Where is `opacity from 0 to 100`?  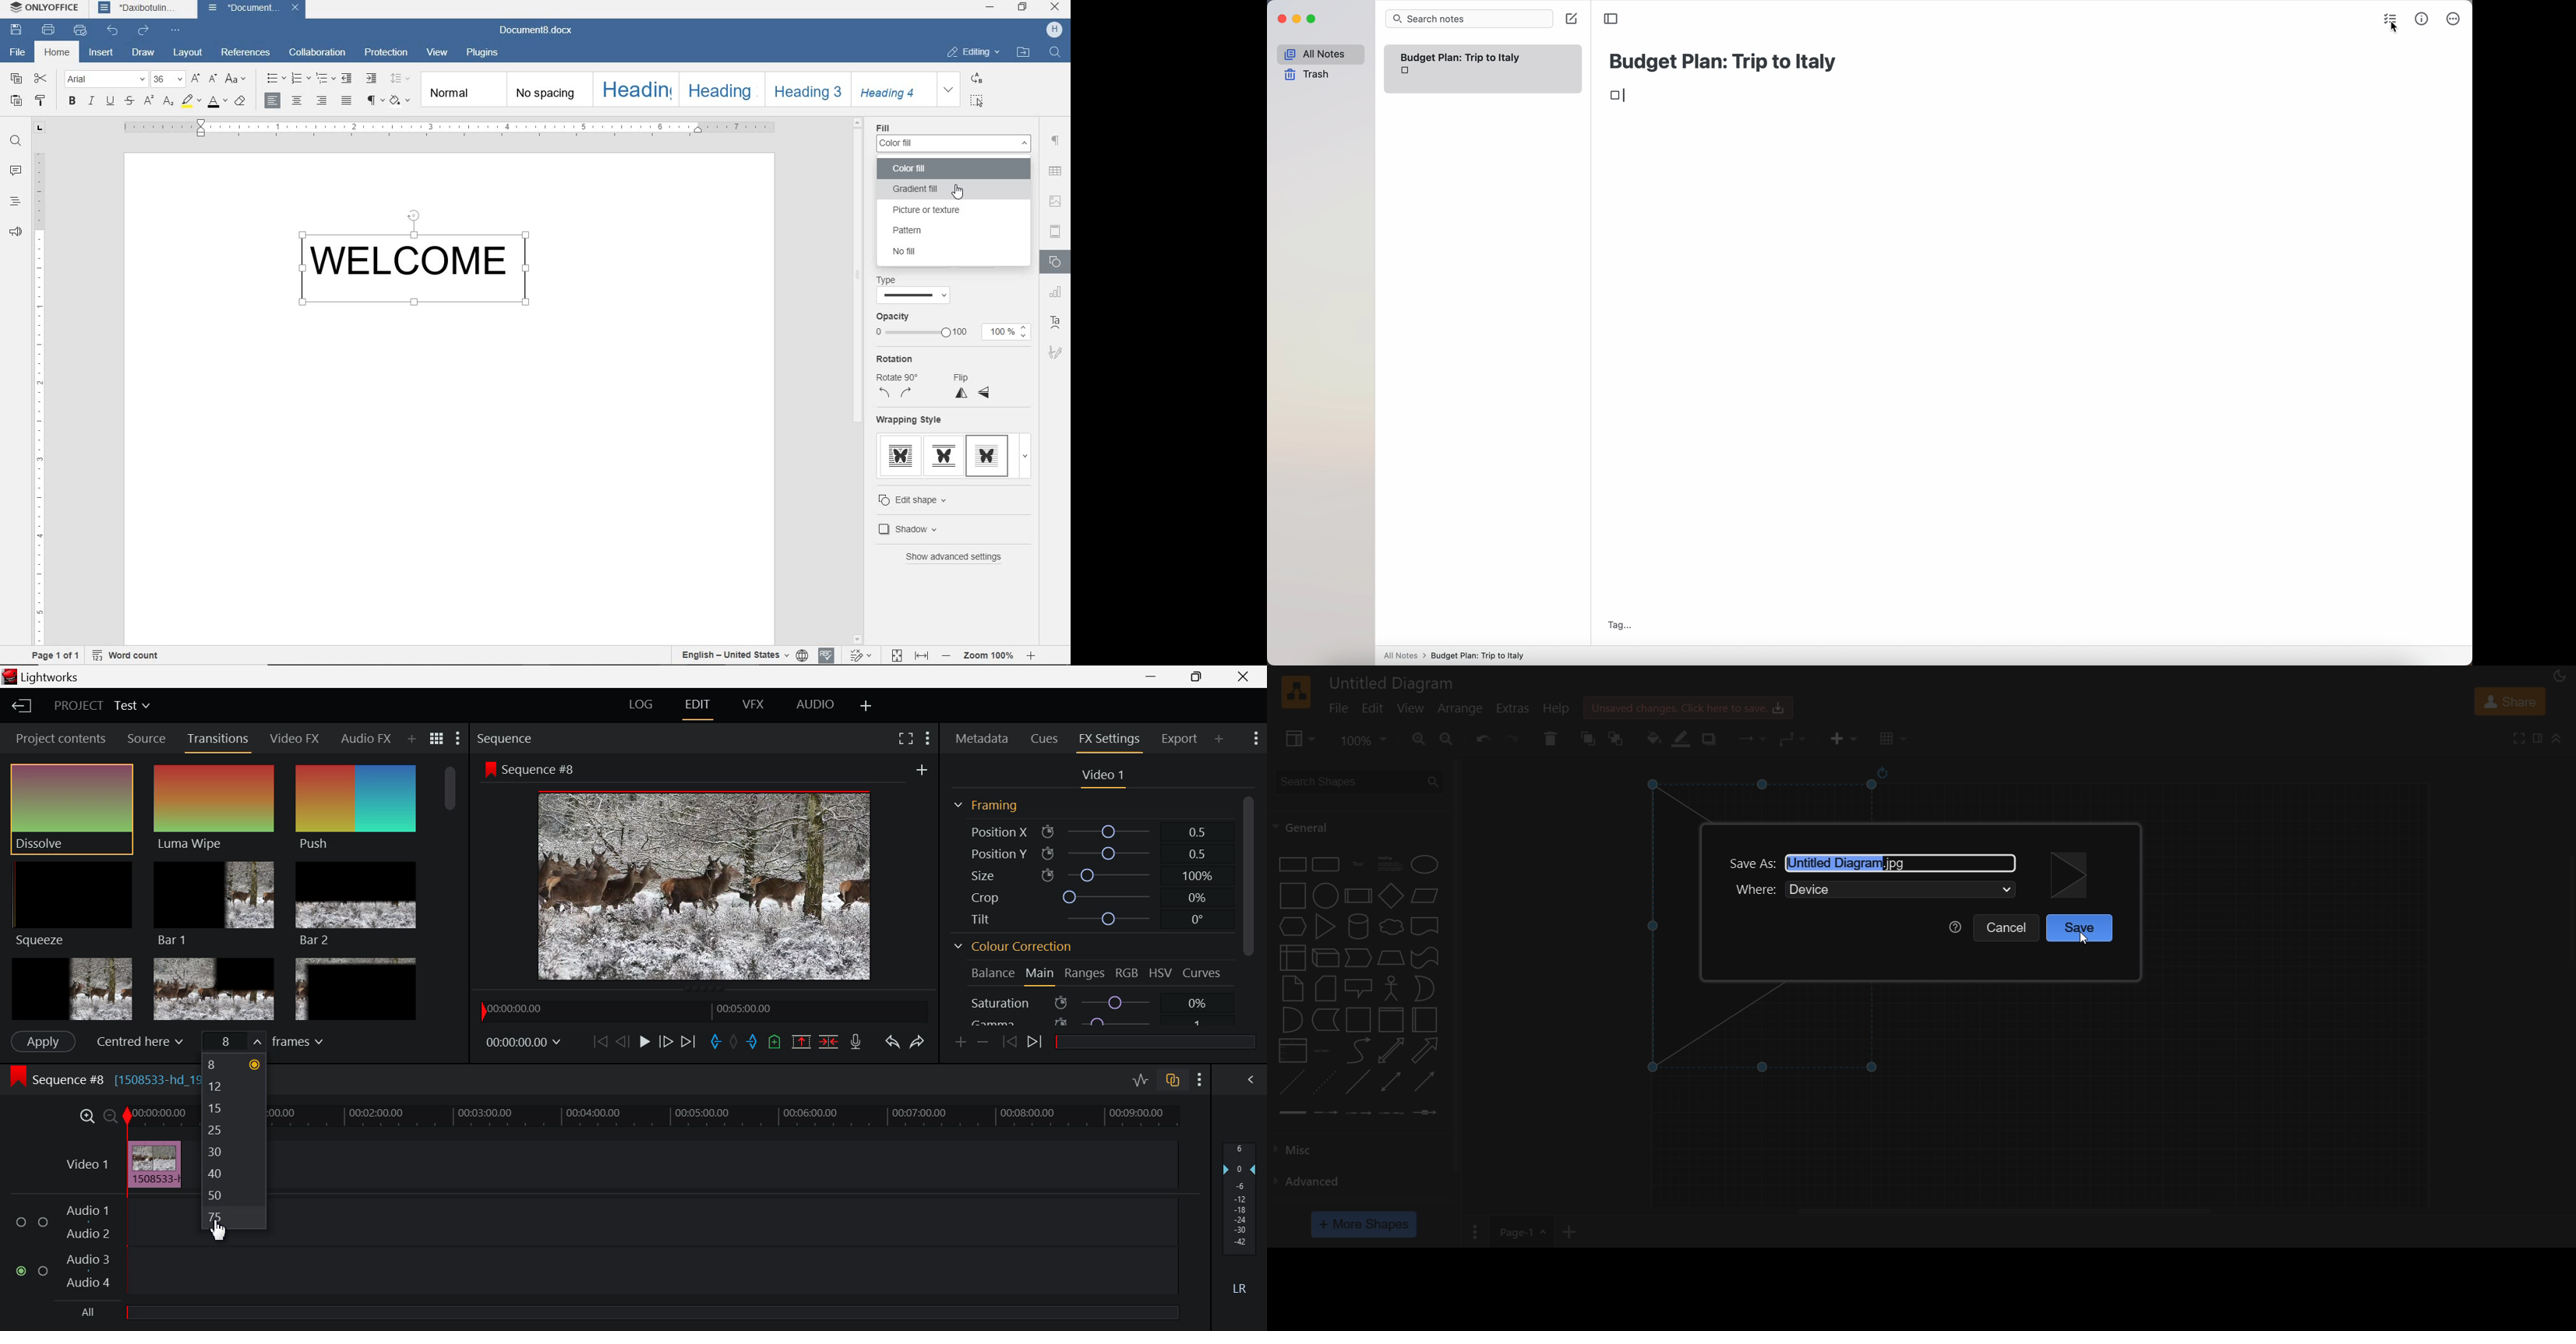
opacity from 0 to 100 is located at coordinates (920, 333).